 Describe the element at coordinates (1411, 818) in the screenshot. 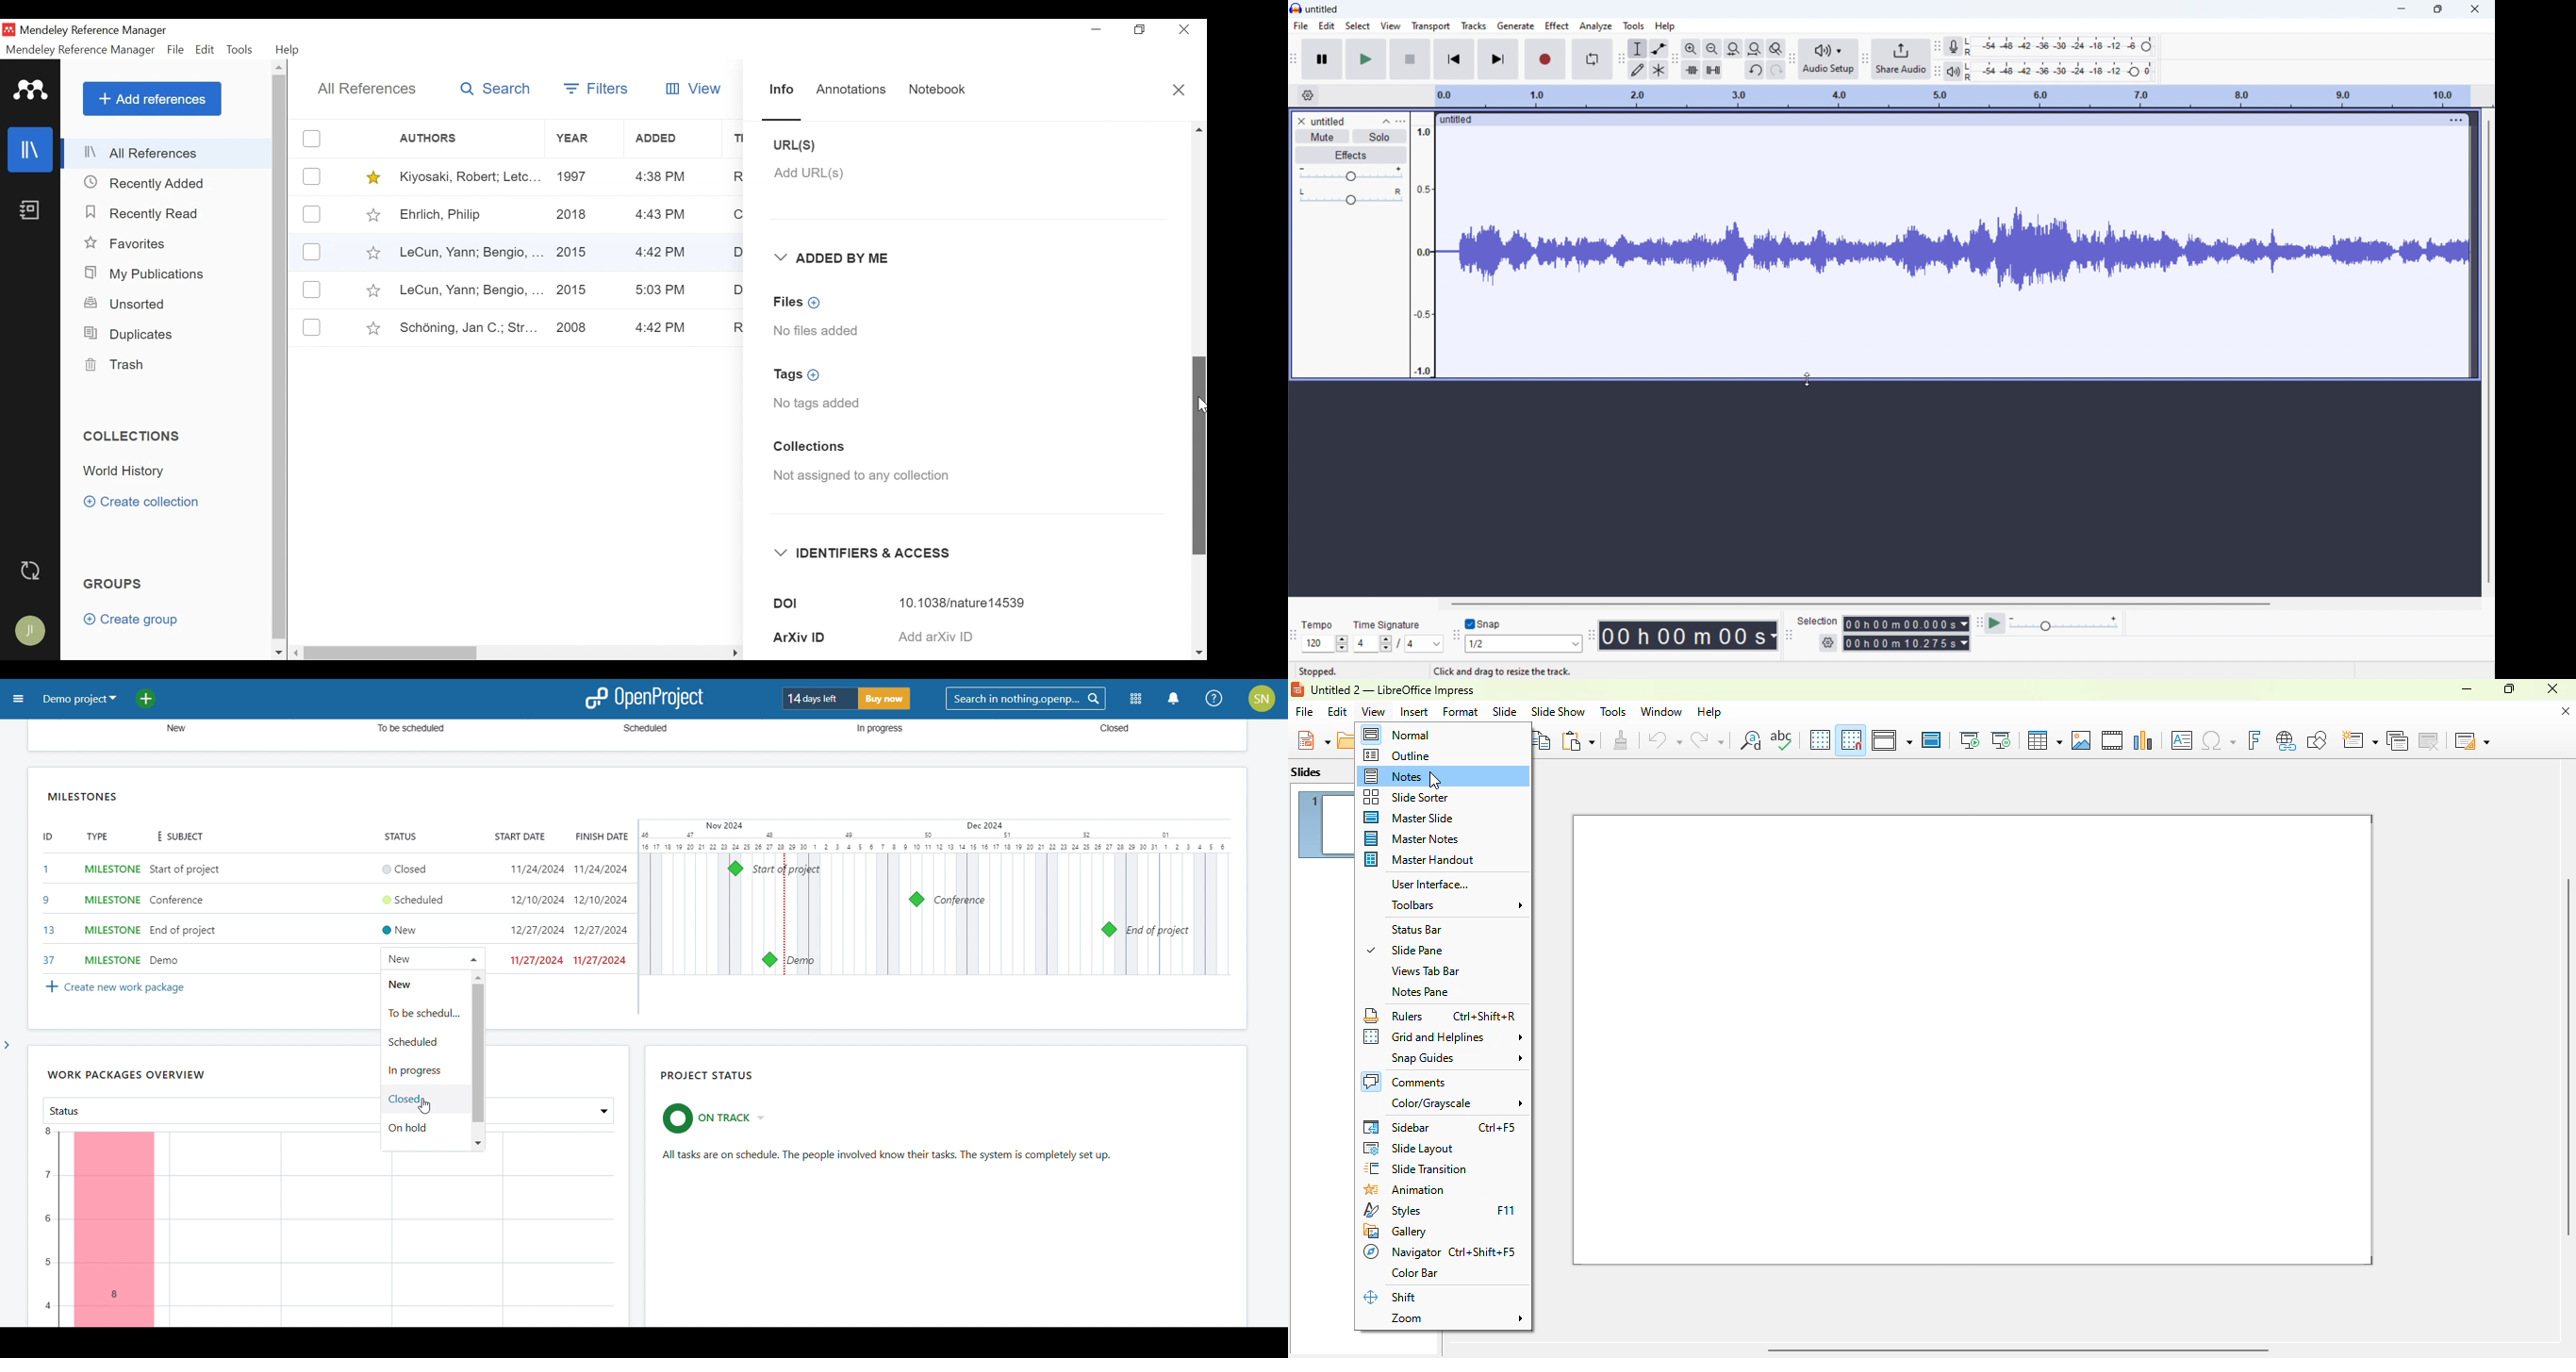

I see `master slide` at that location.